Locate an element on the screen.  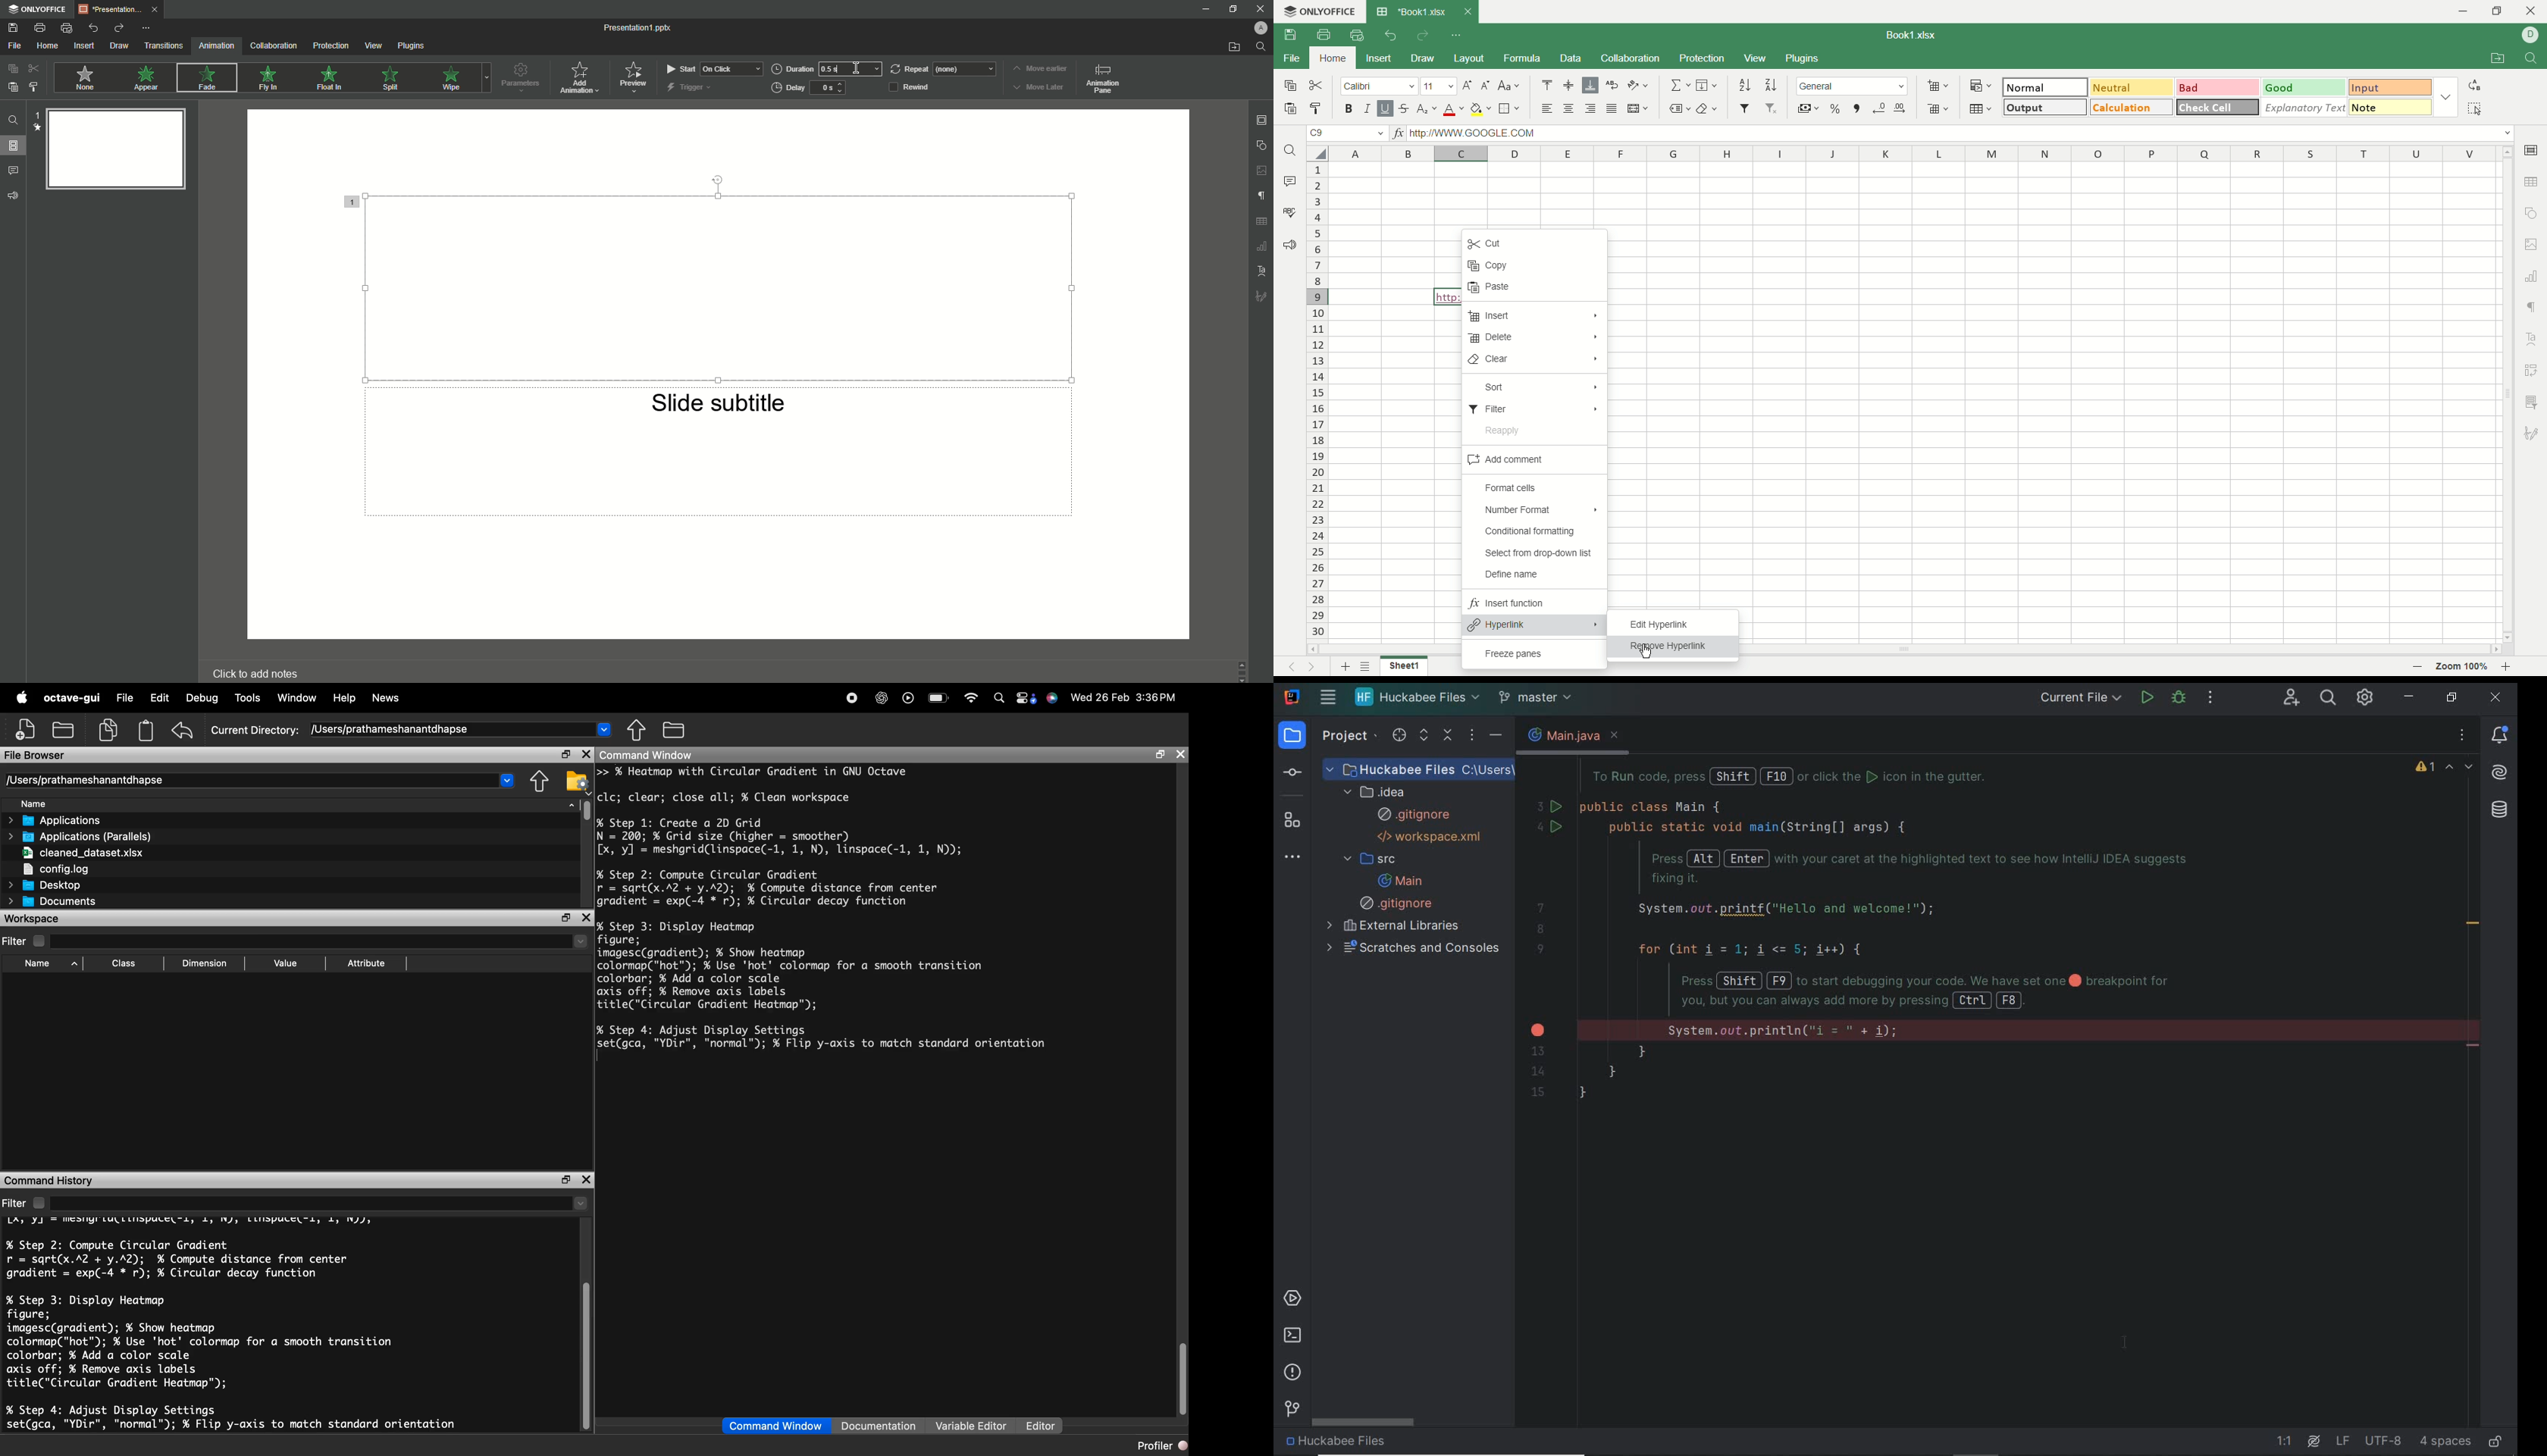
Insert is located at coordinates (85, 46).